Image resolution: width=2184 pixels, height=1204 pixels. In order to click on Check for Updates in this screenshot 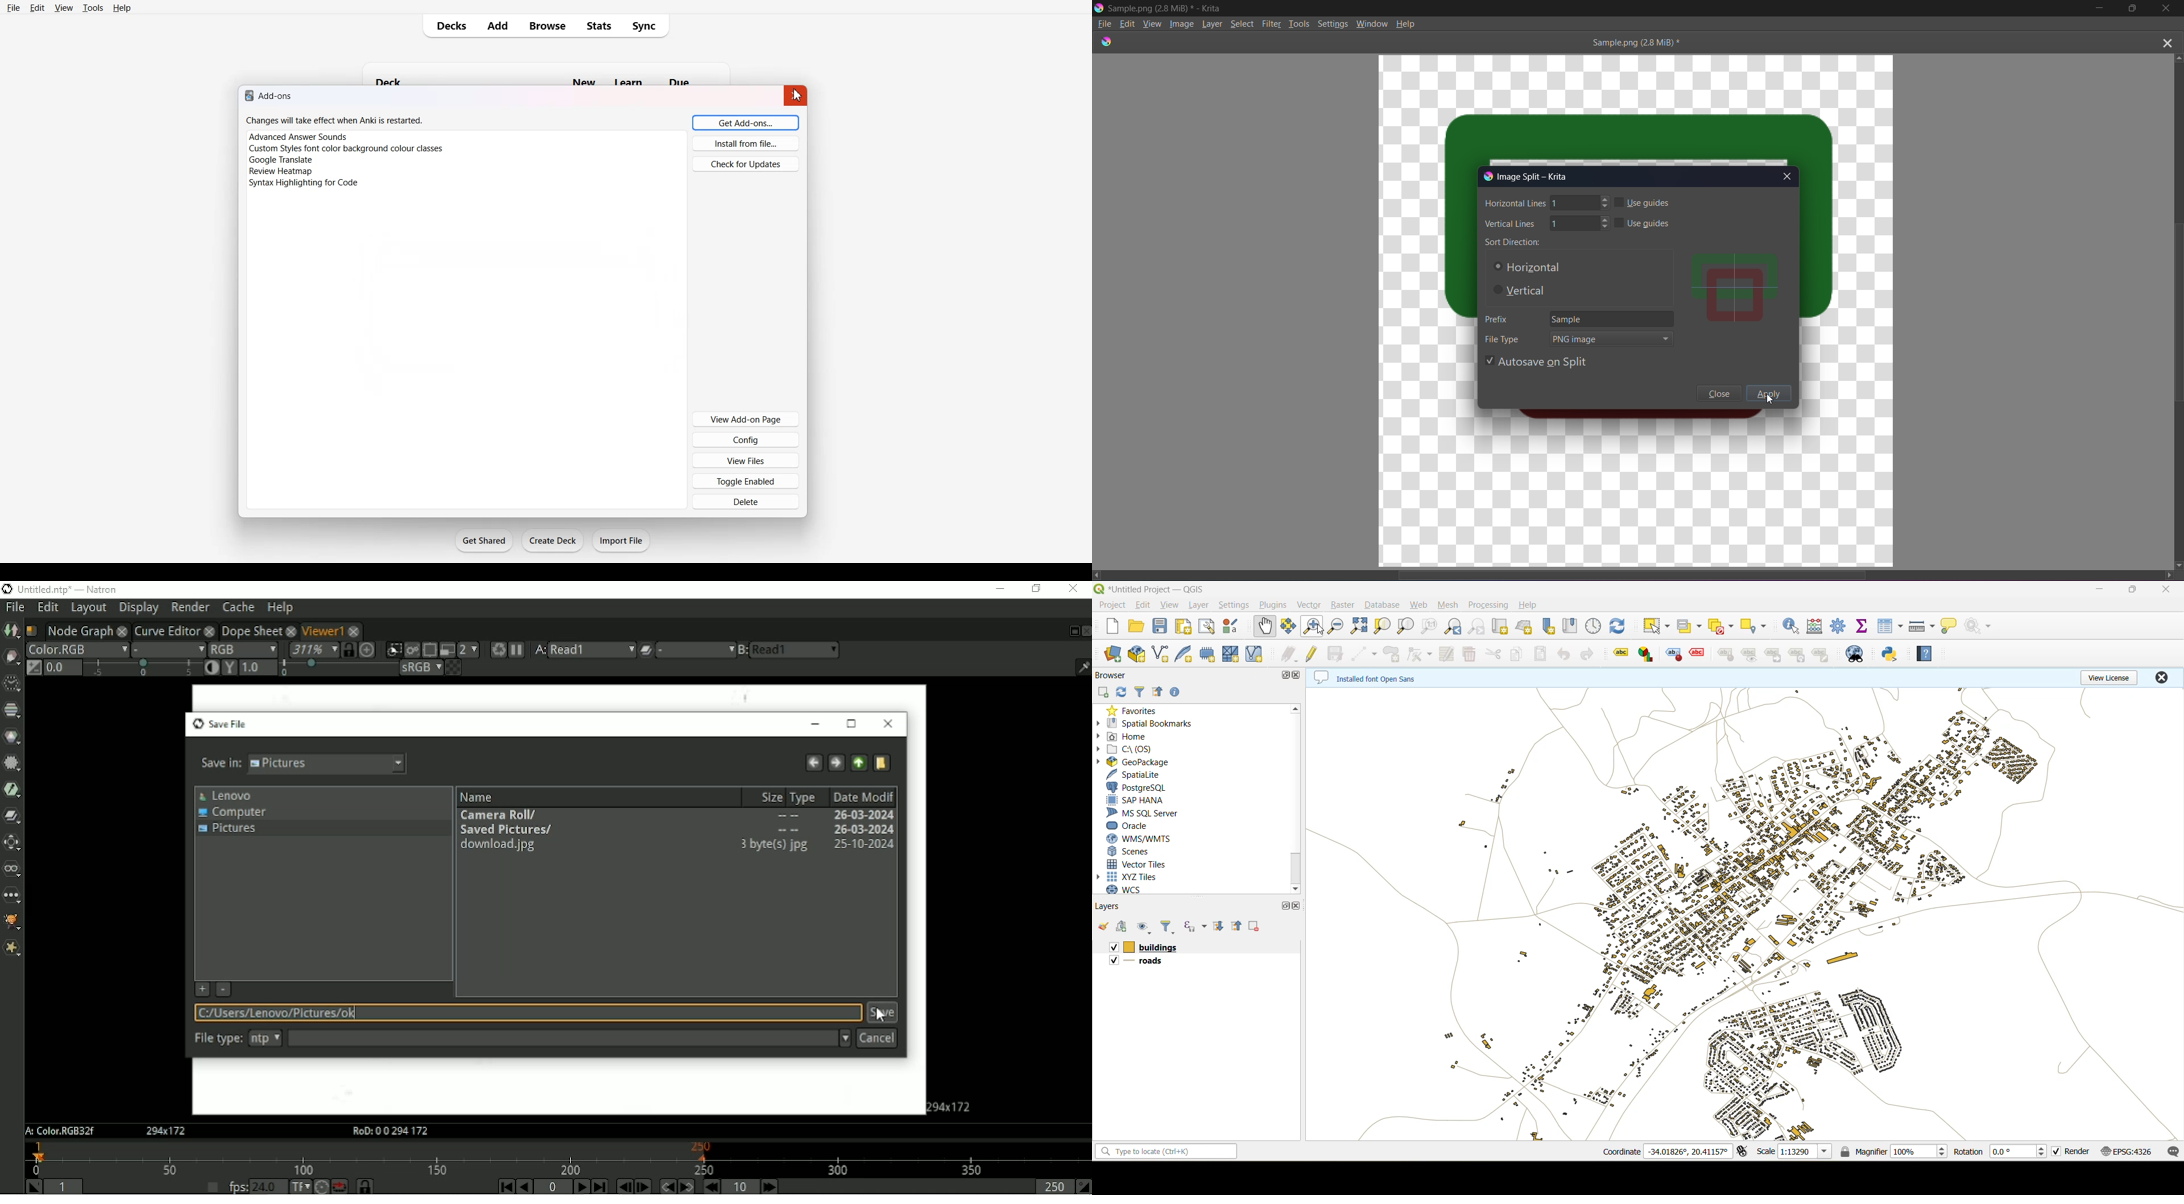, I will do `click(746, 164)`.